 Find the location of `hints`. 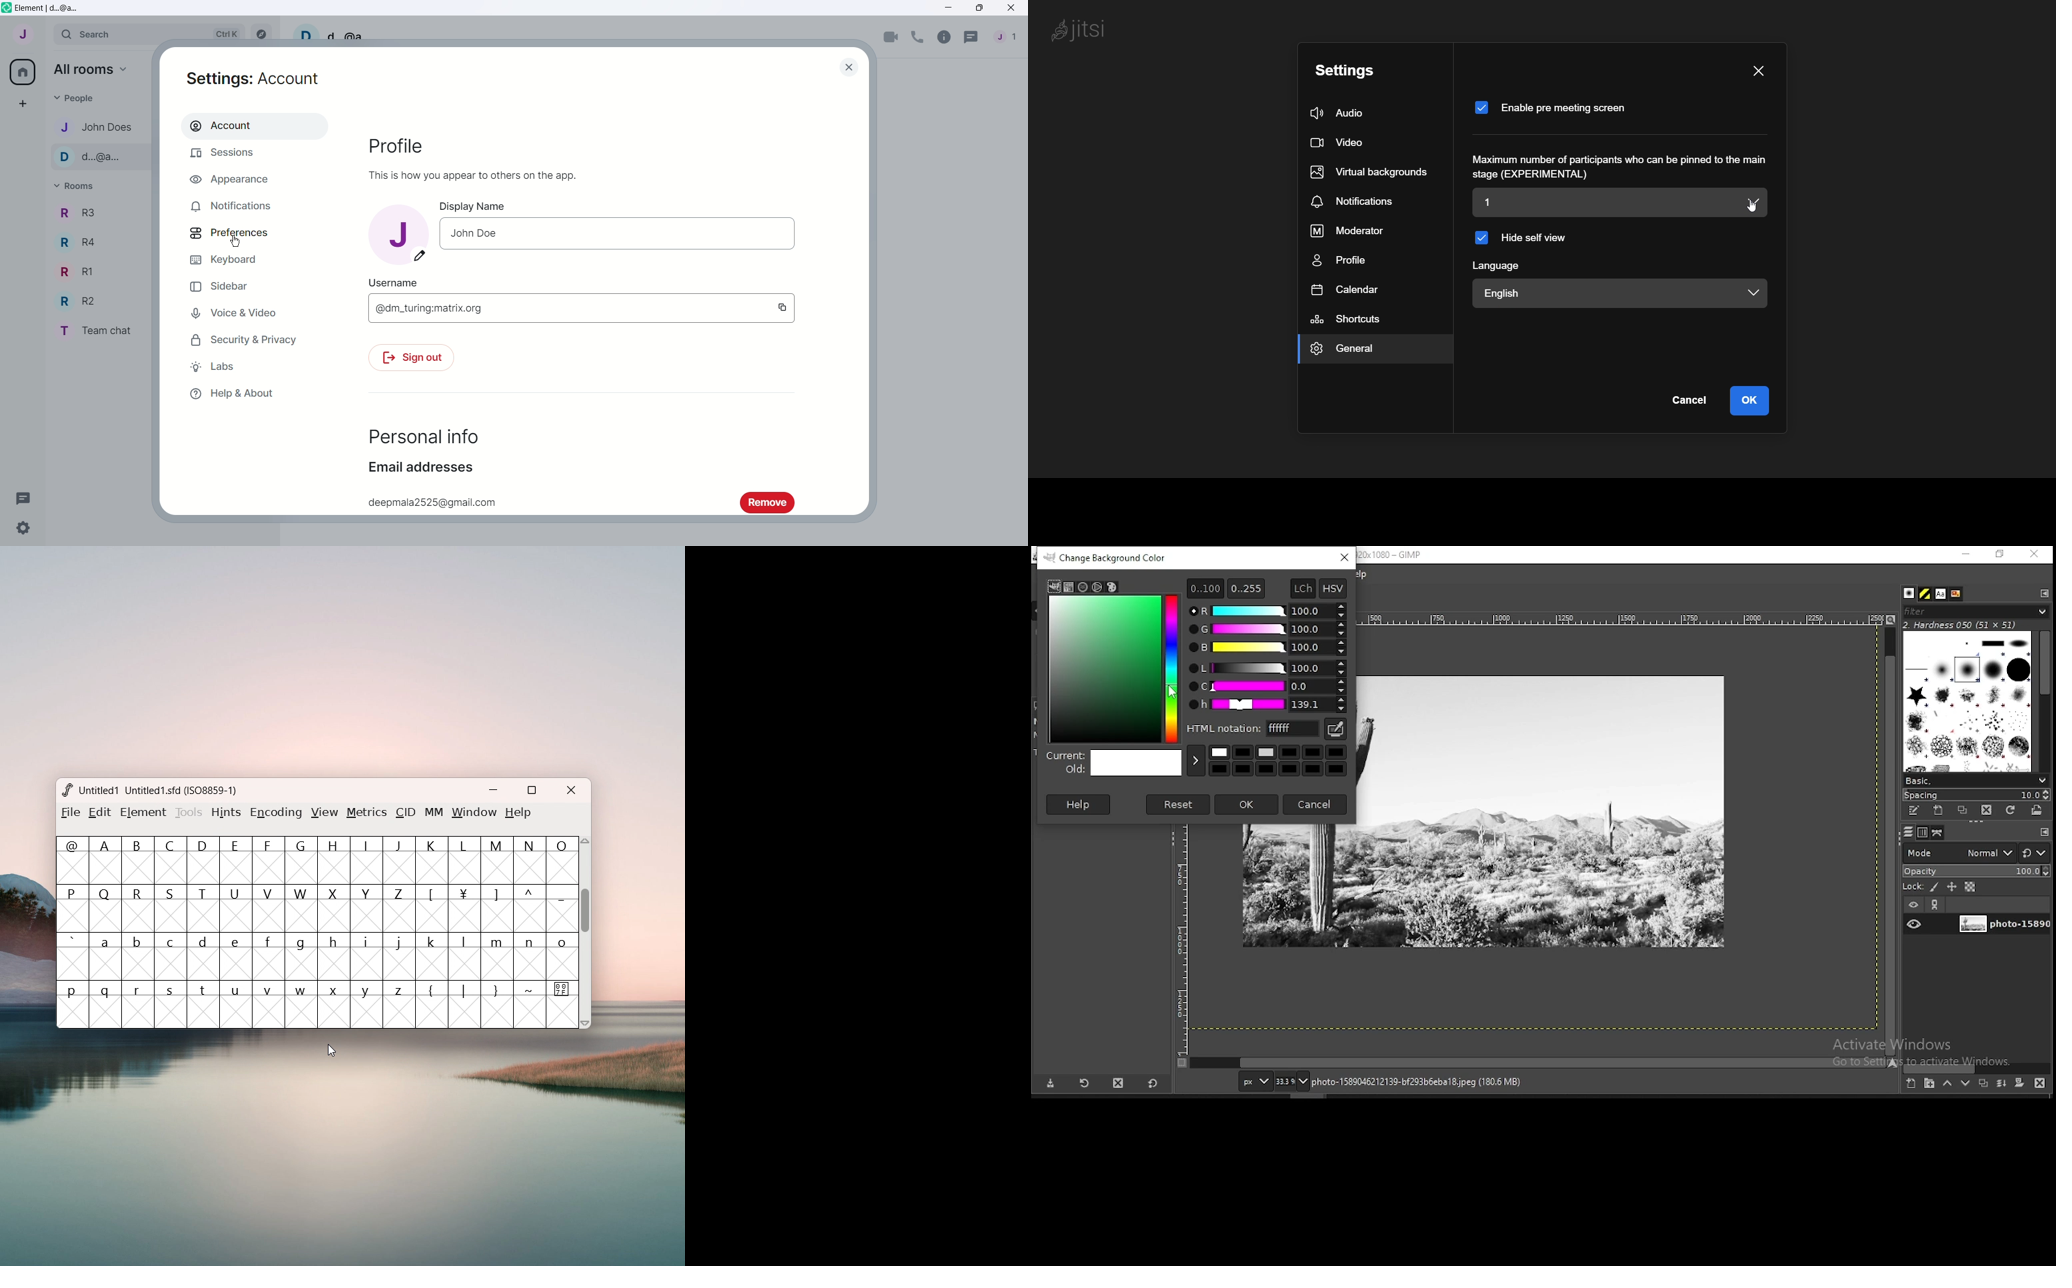

hints is located at coordinates (227, 813).